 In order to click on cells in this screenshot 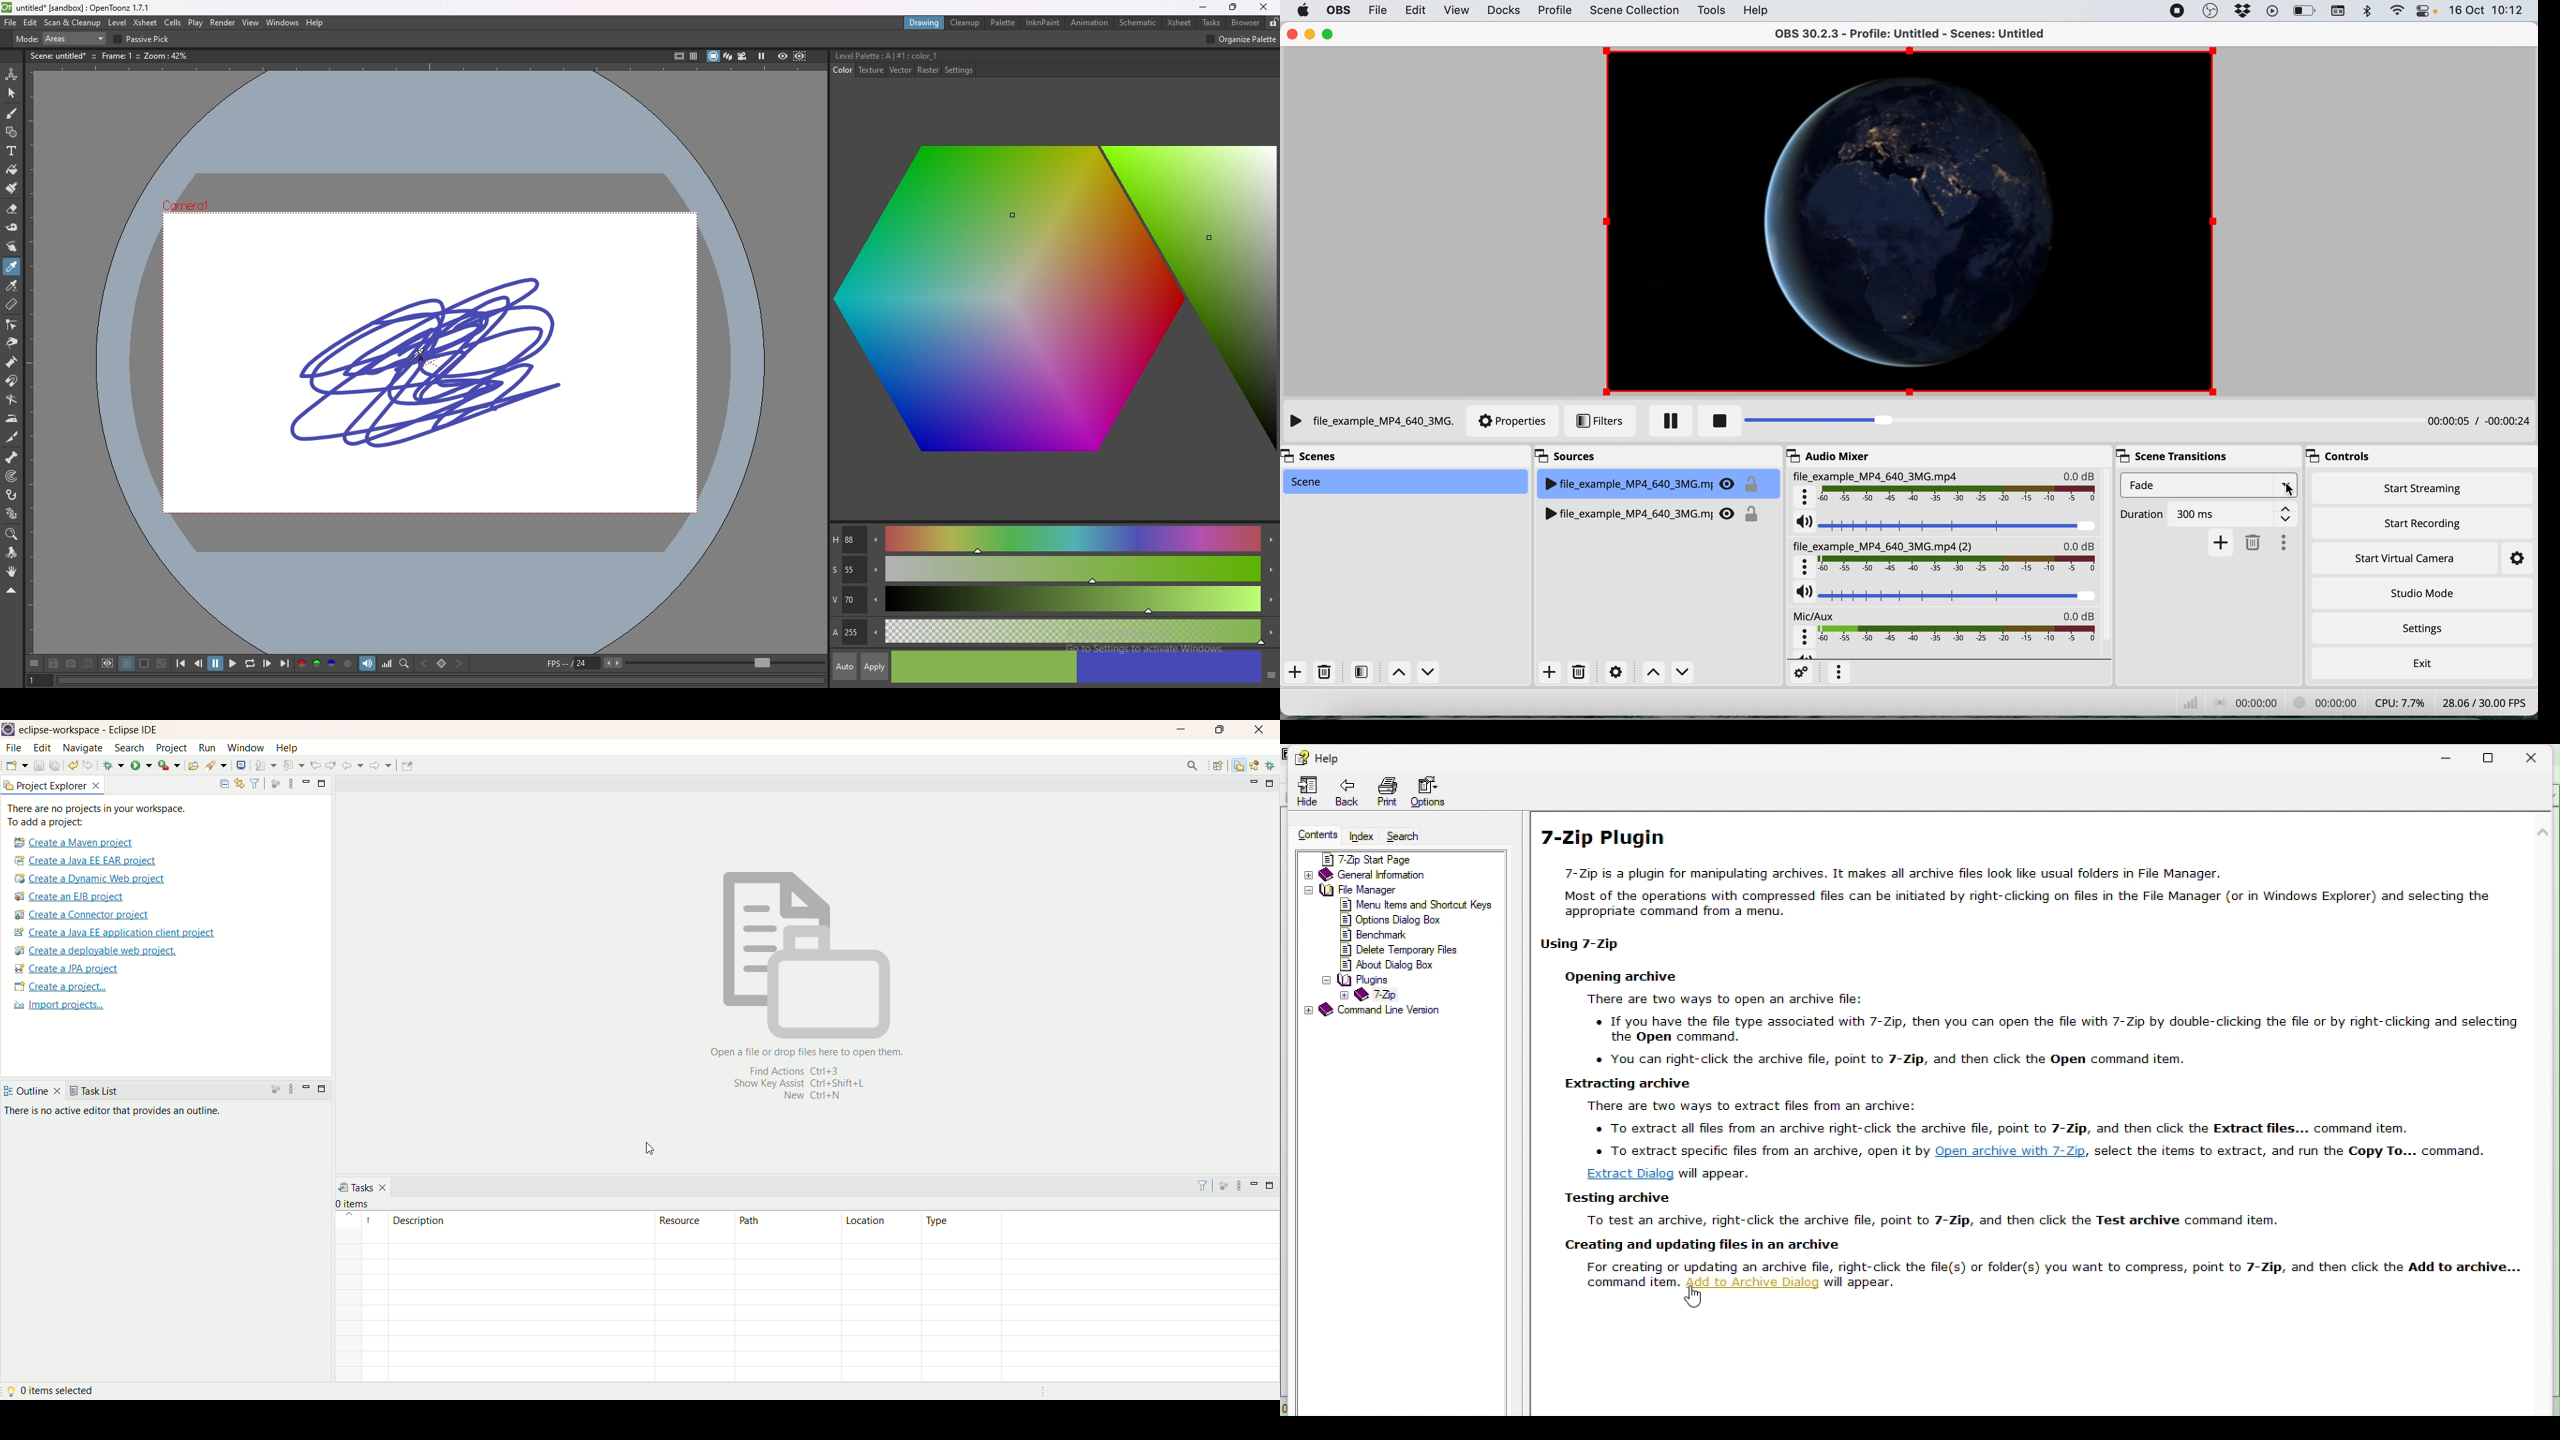, I will do `click(173, 23)`.